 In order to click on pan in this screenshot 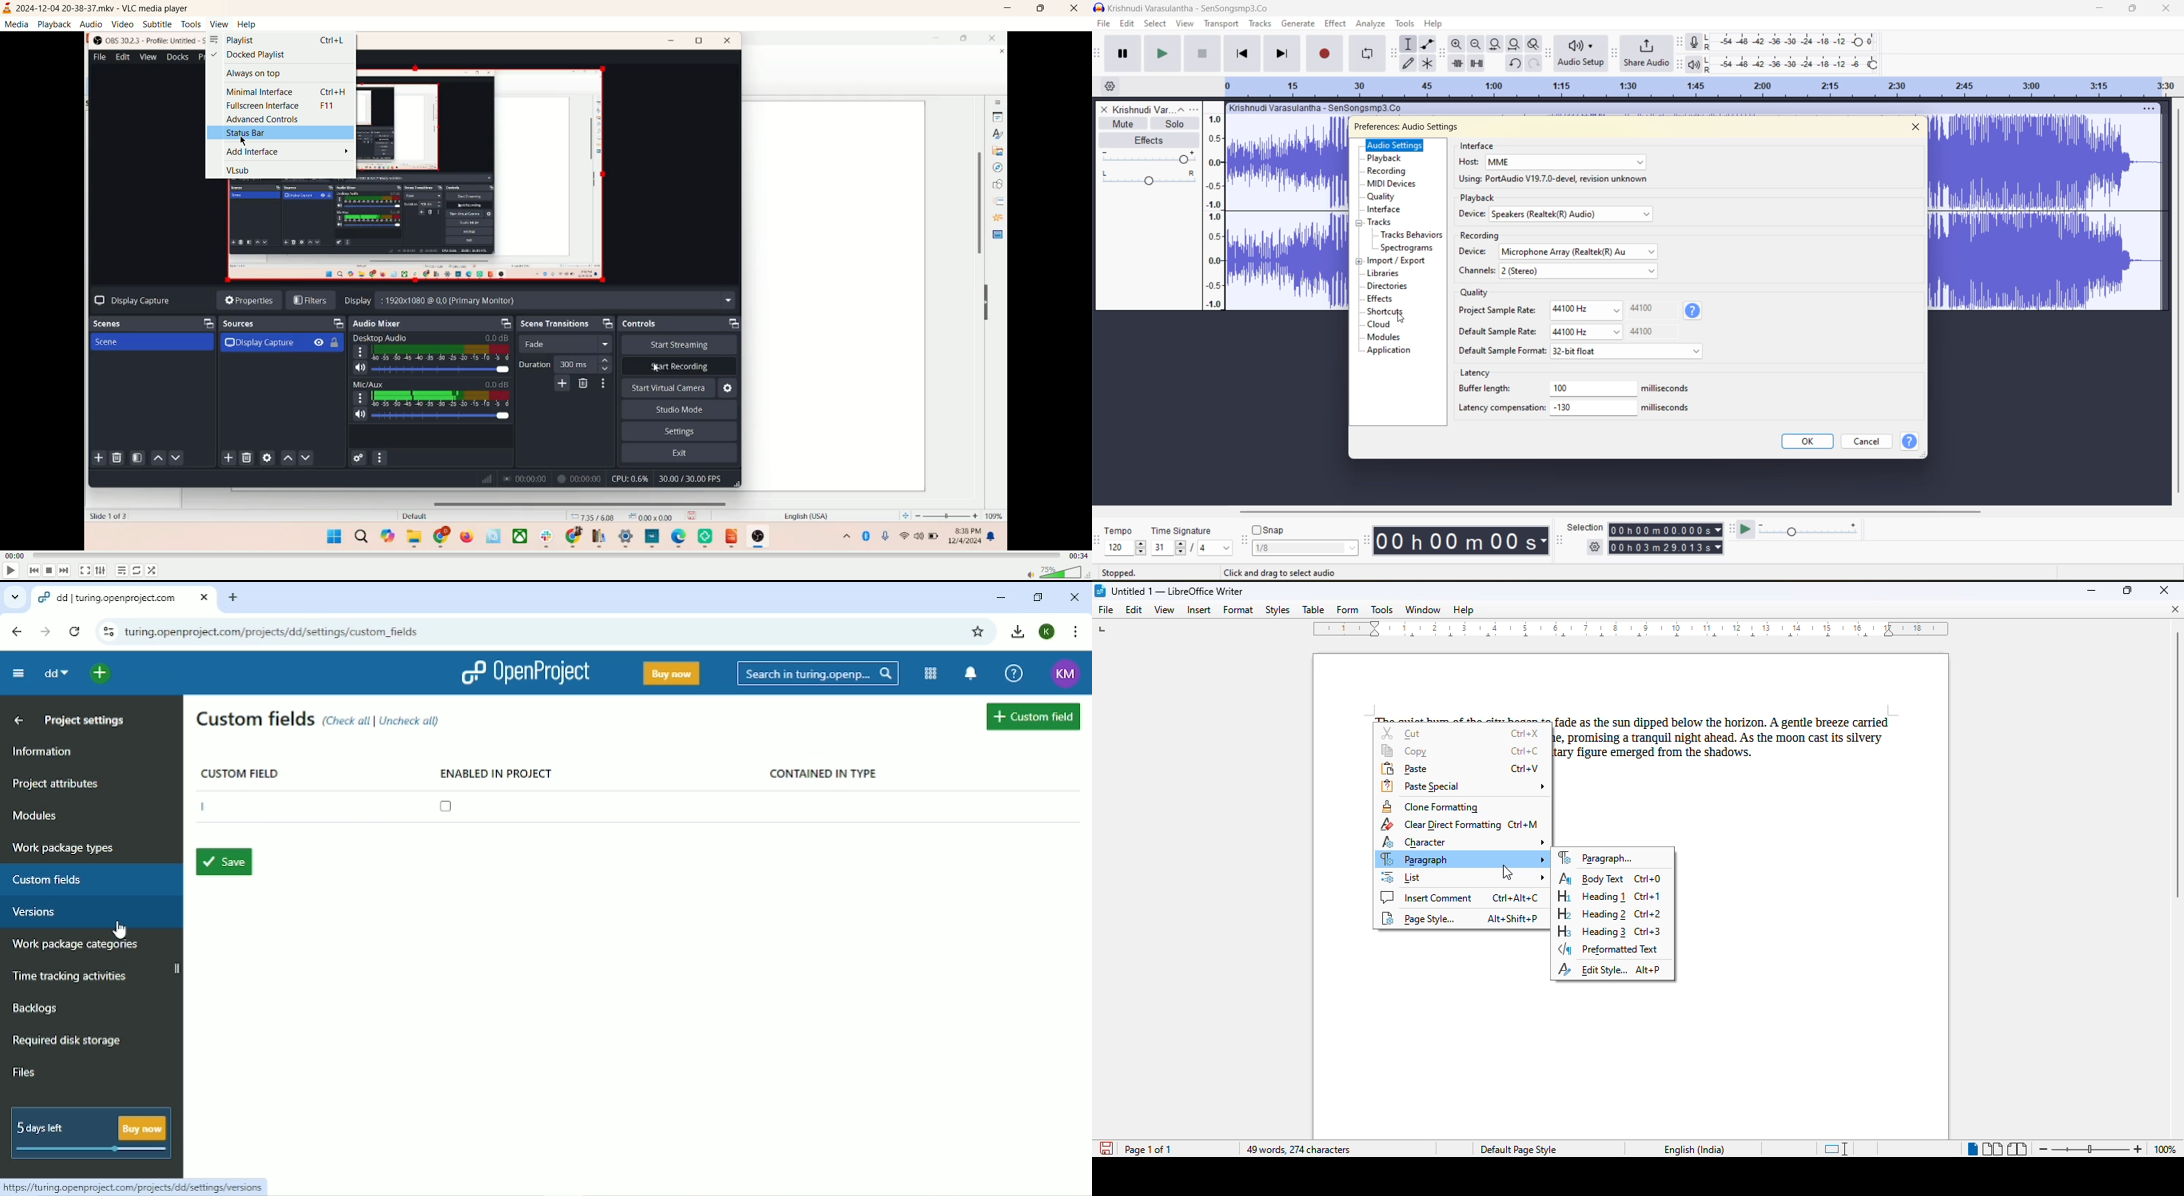, I will do `click(1150, 158)`.